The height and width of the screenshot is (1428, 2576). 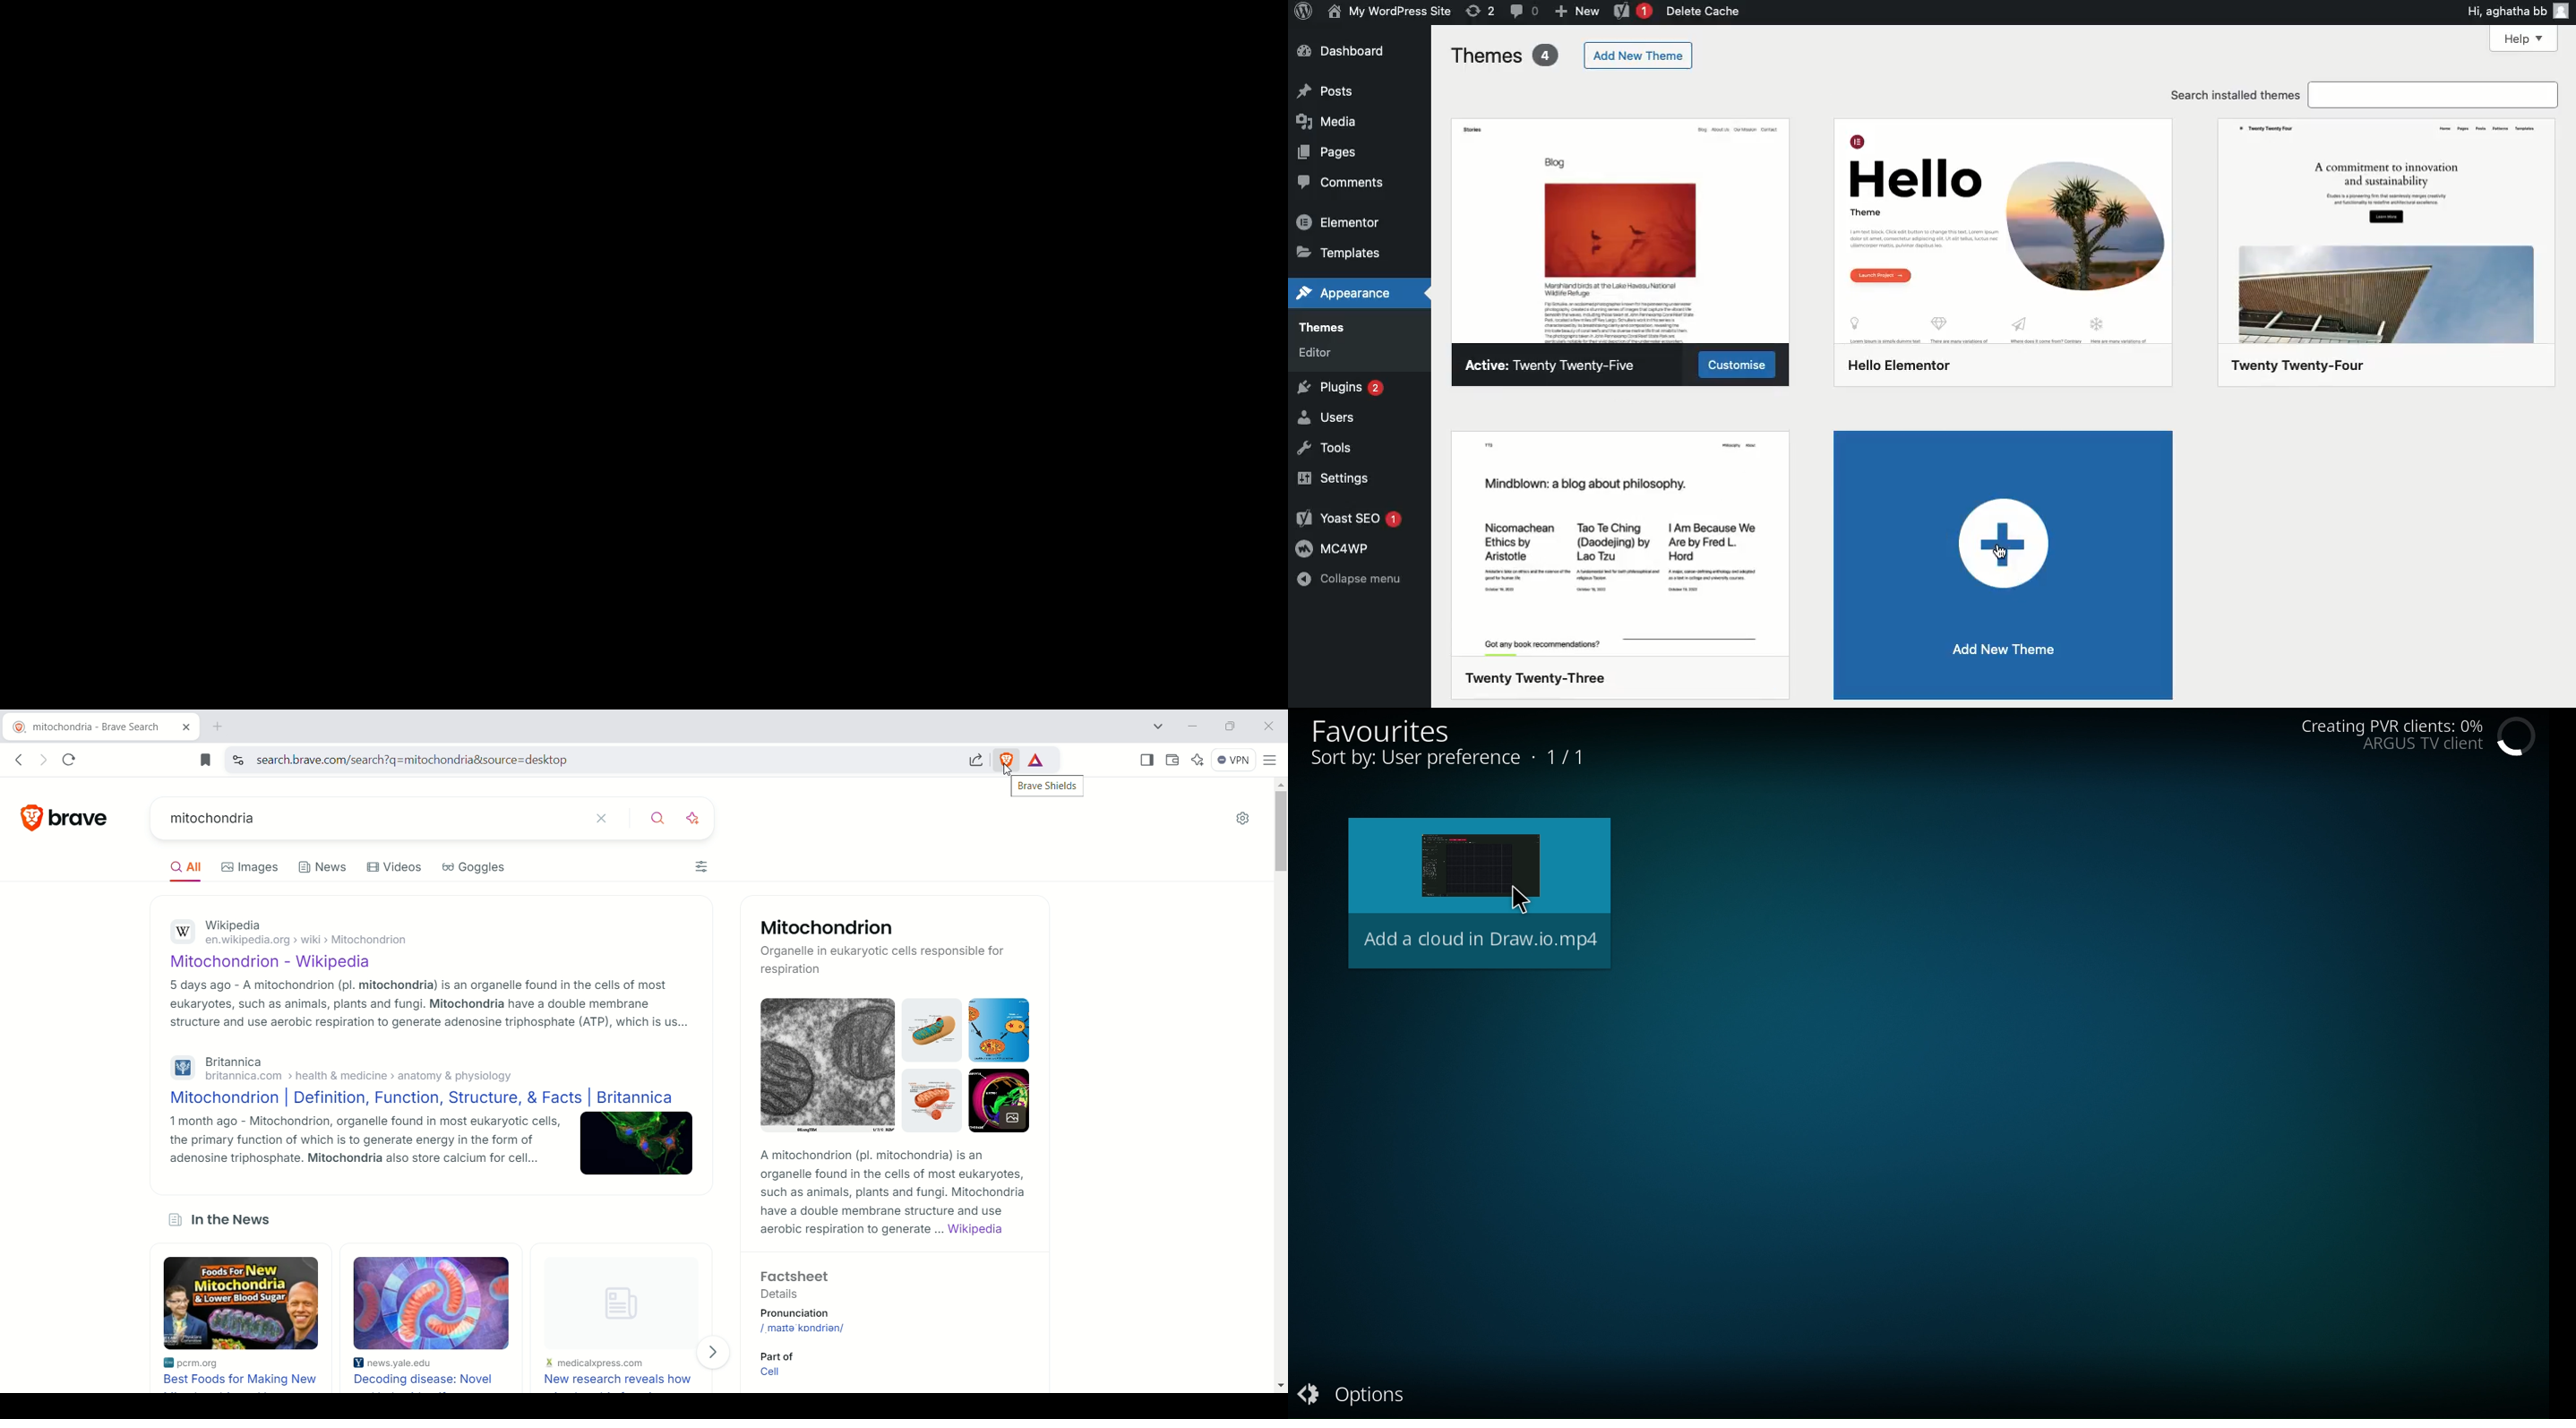 I want to click on Source properties, so click(x=309, y=670).